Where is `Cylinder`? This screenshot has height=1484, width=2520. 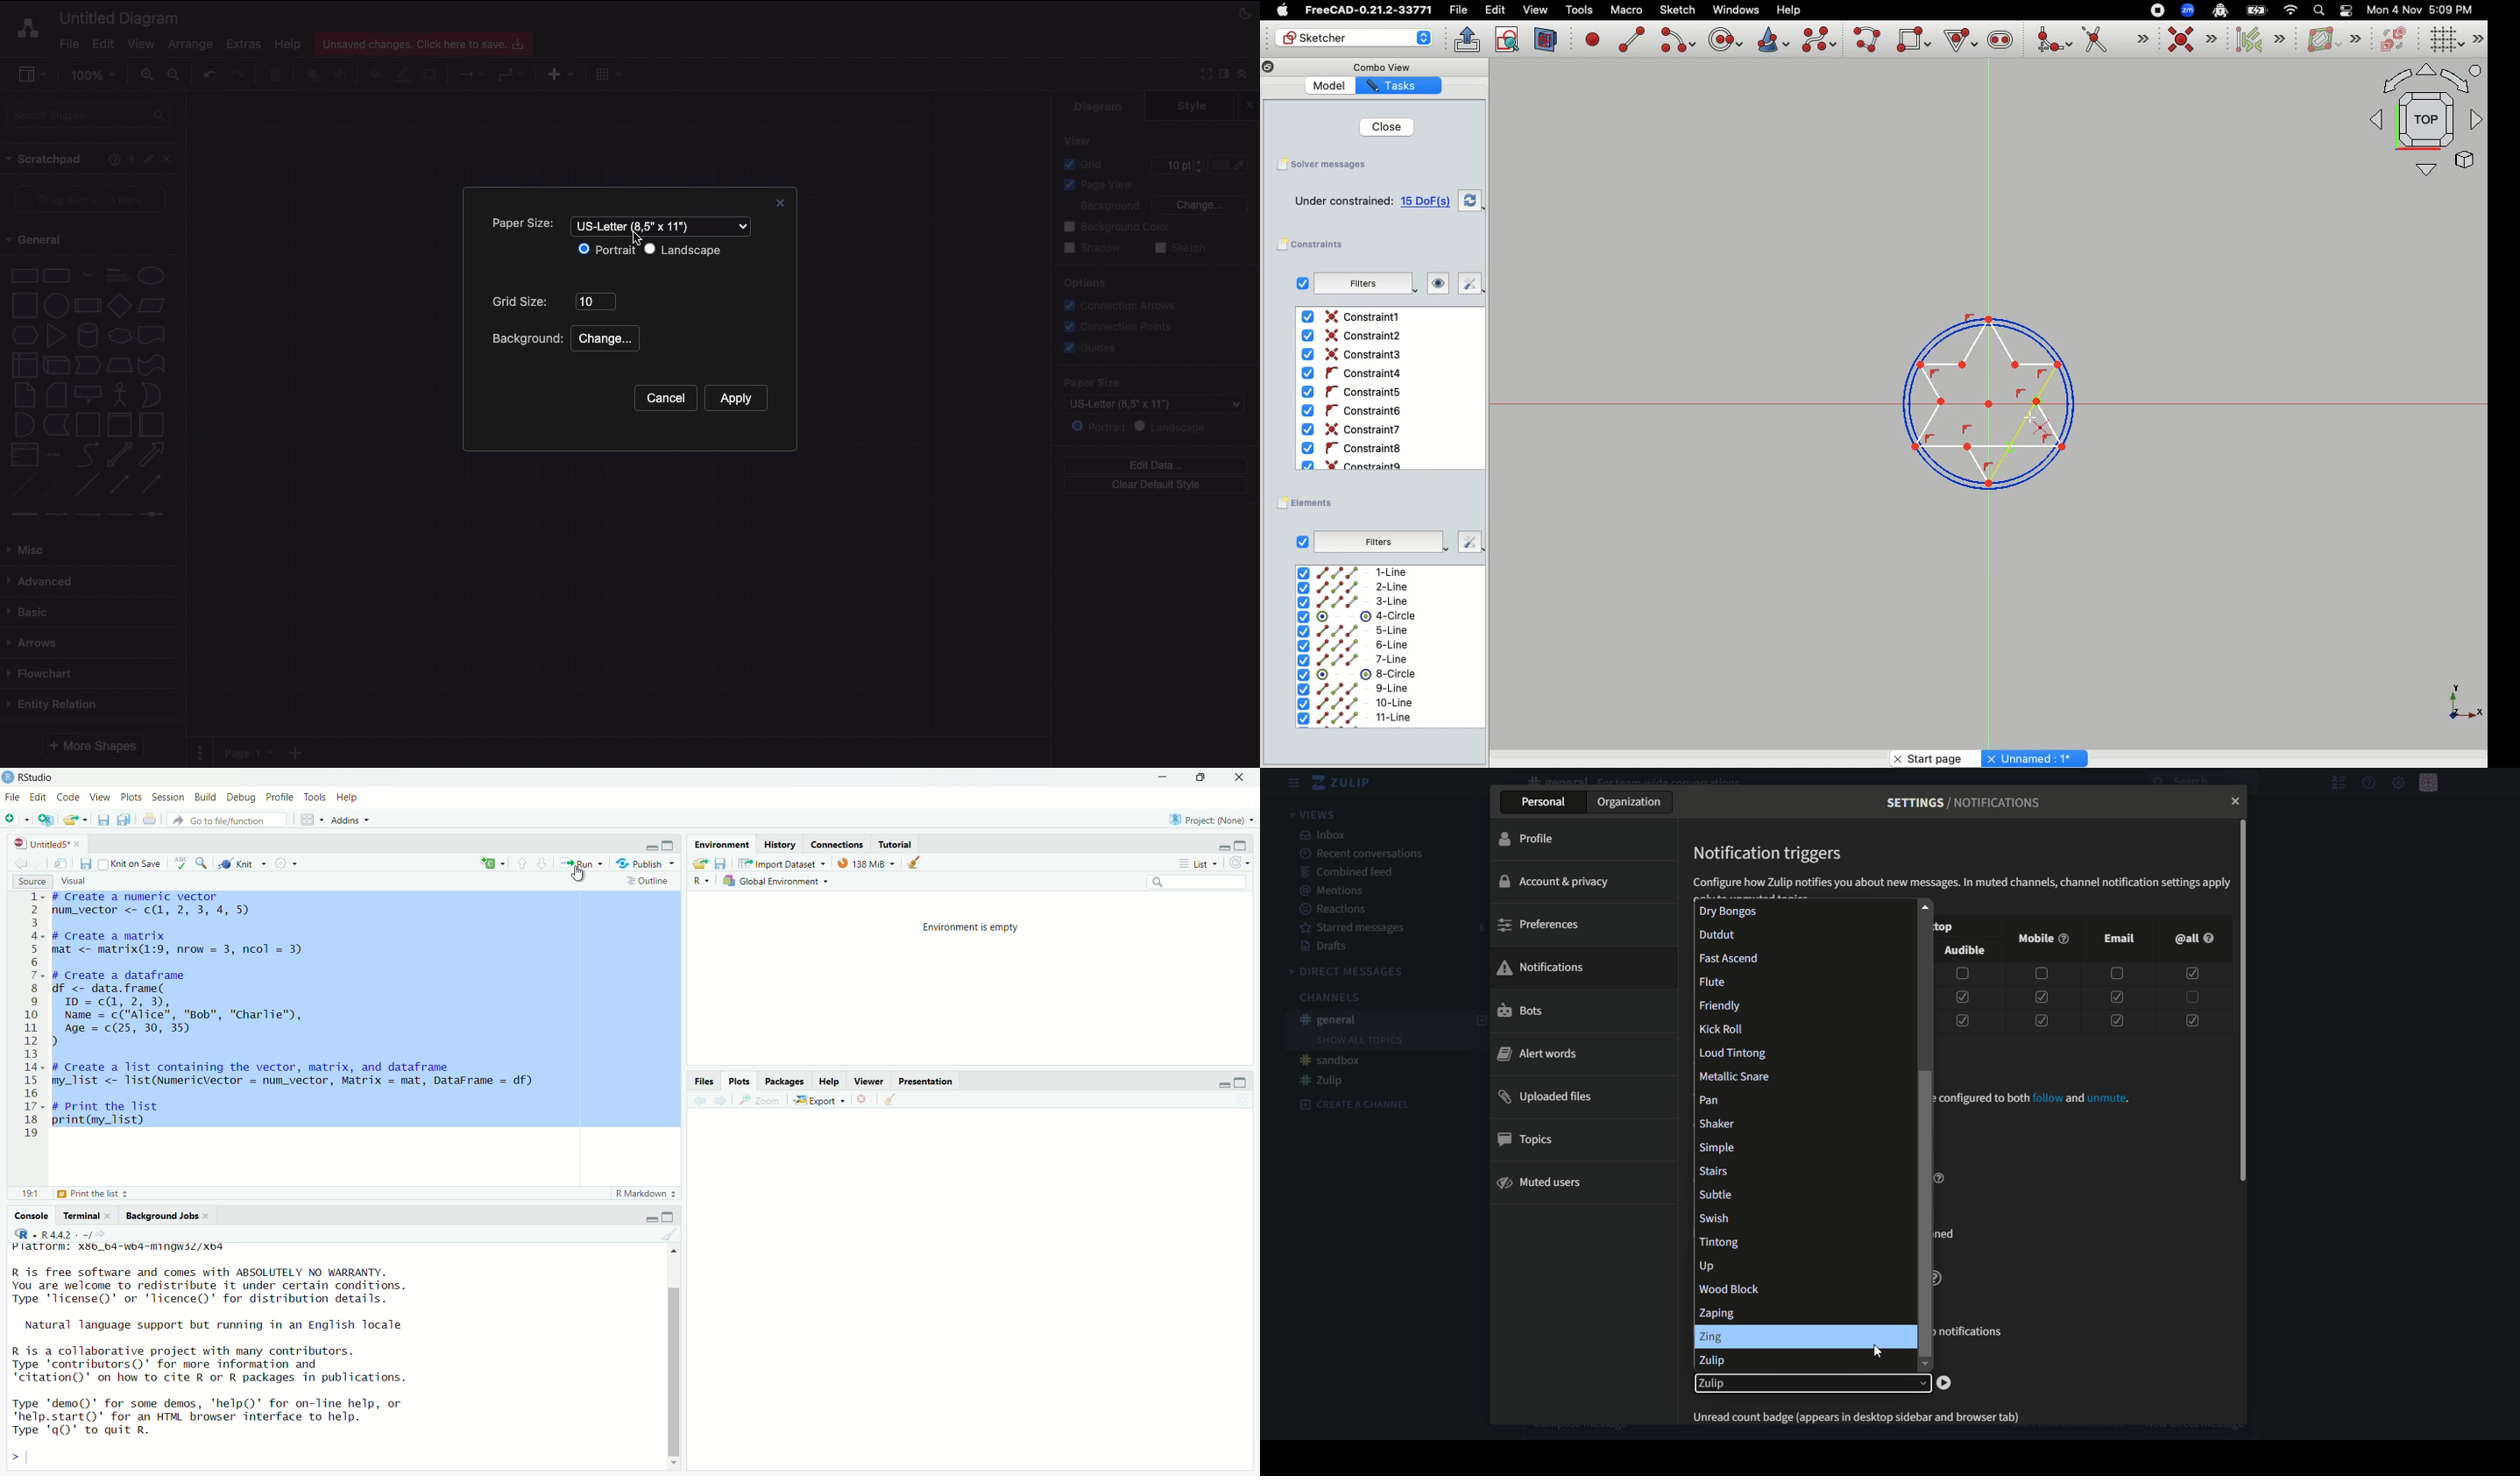 Cylinder is located at coordinates (88, 336).